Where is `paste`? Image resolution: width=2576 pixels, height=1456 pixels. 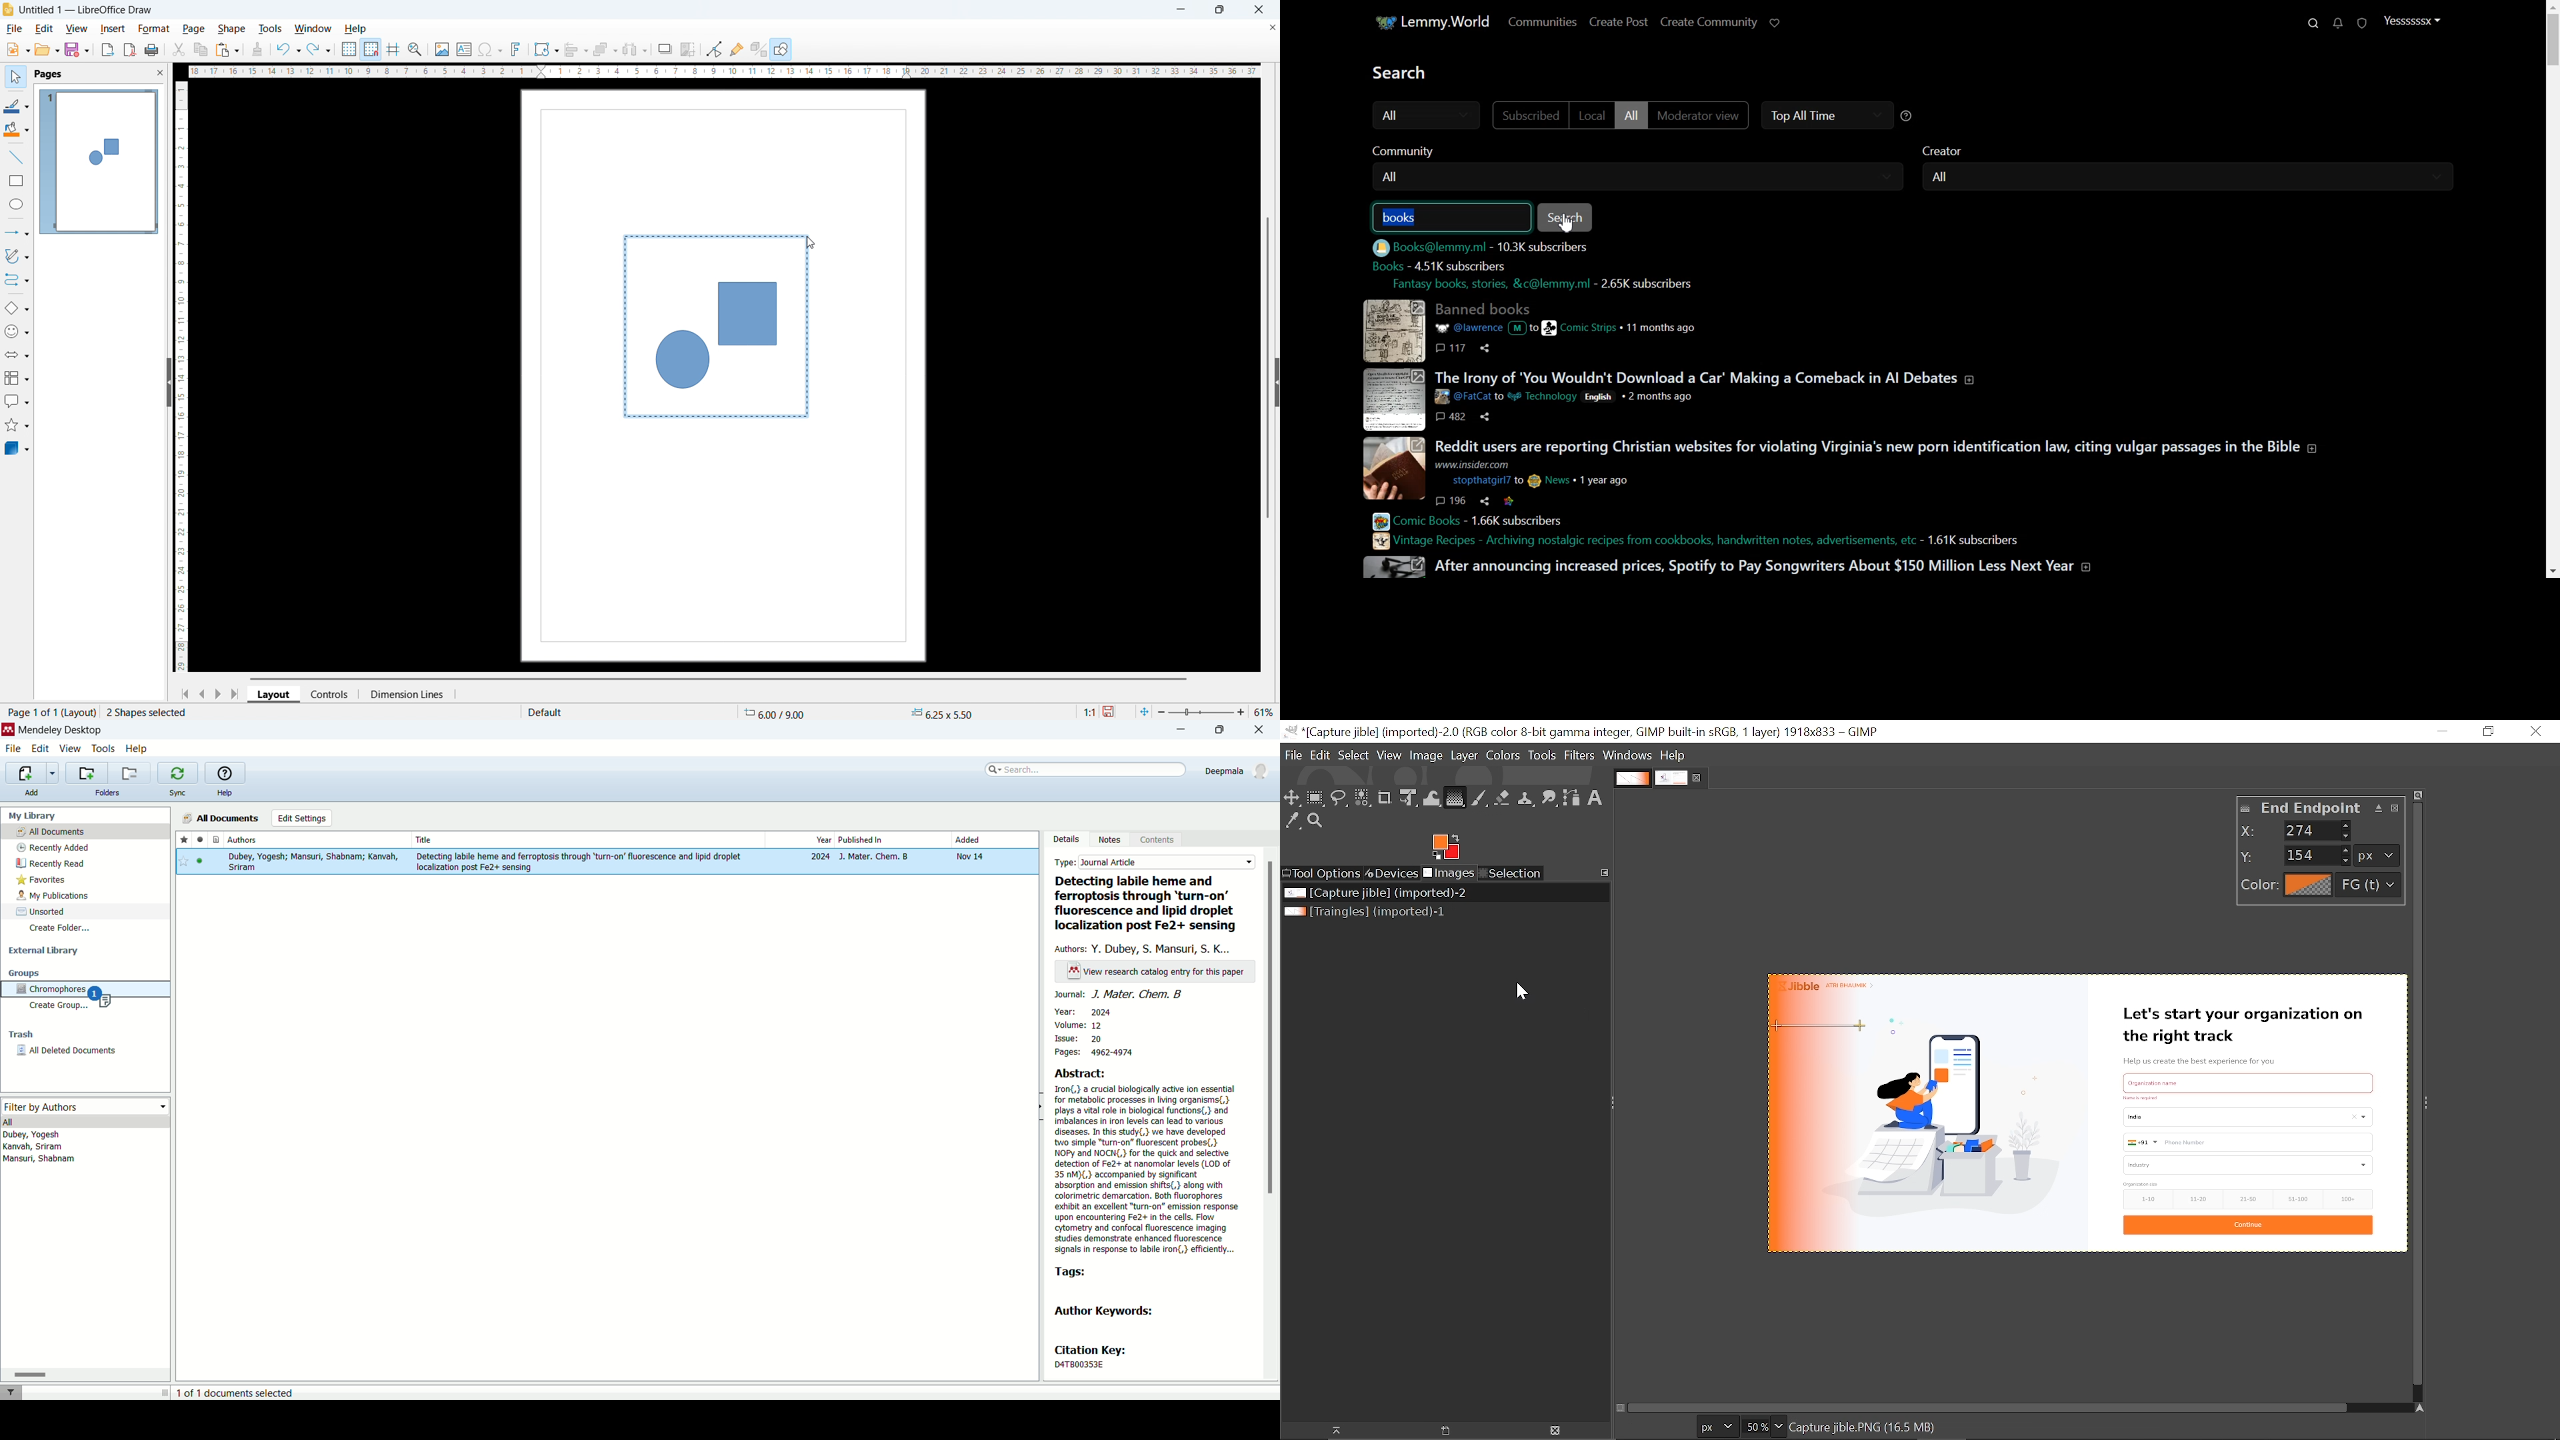 paste is located at coordinates (229, 50).